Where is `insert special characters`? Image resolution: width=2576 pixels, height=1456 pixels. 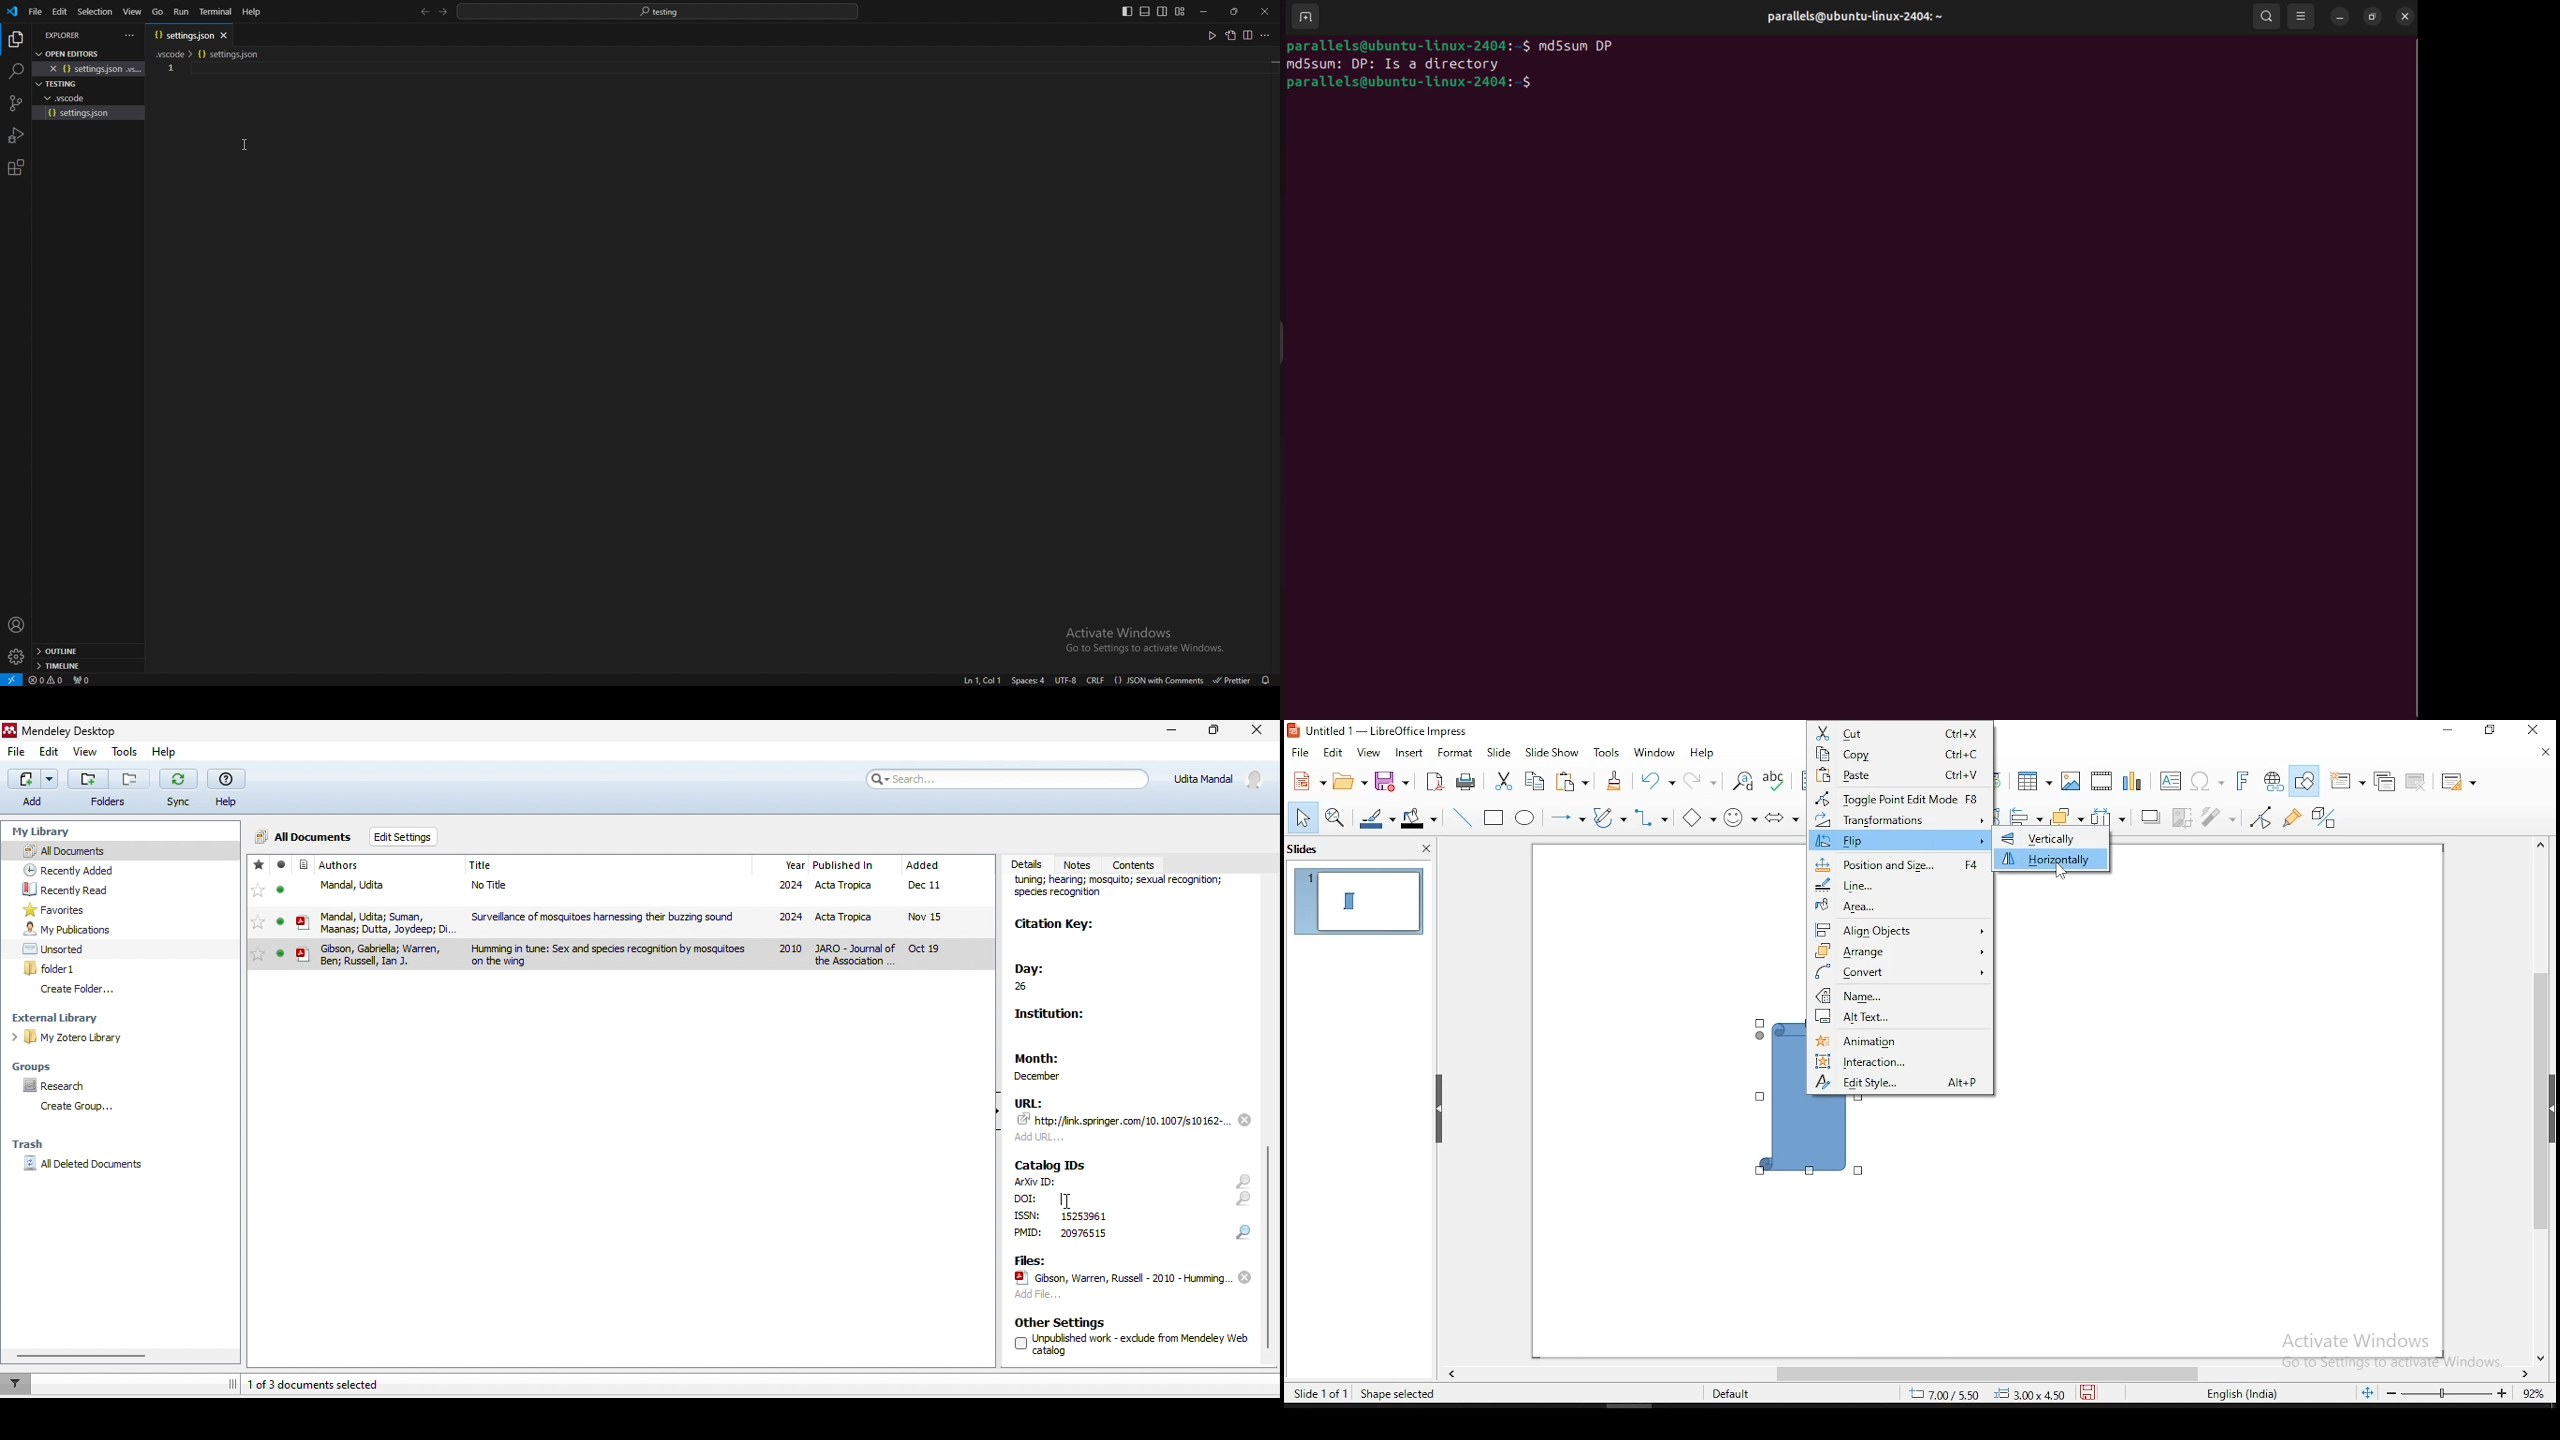 insert special characters is located at coordinates (2208, 779).